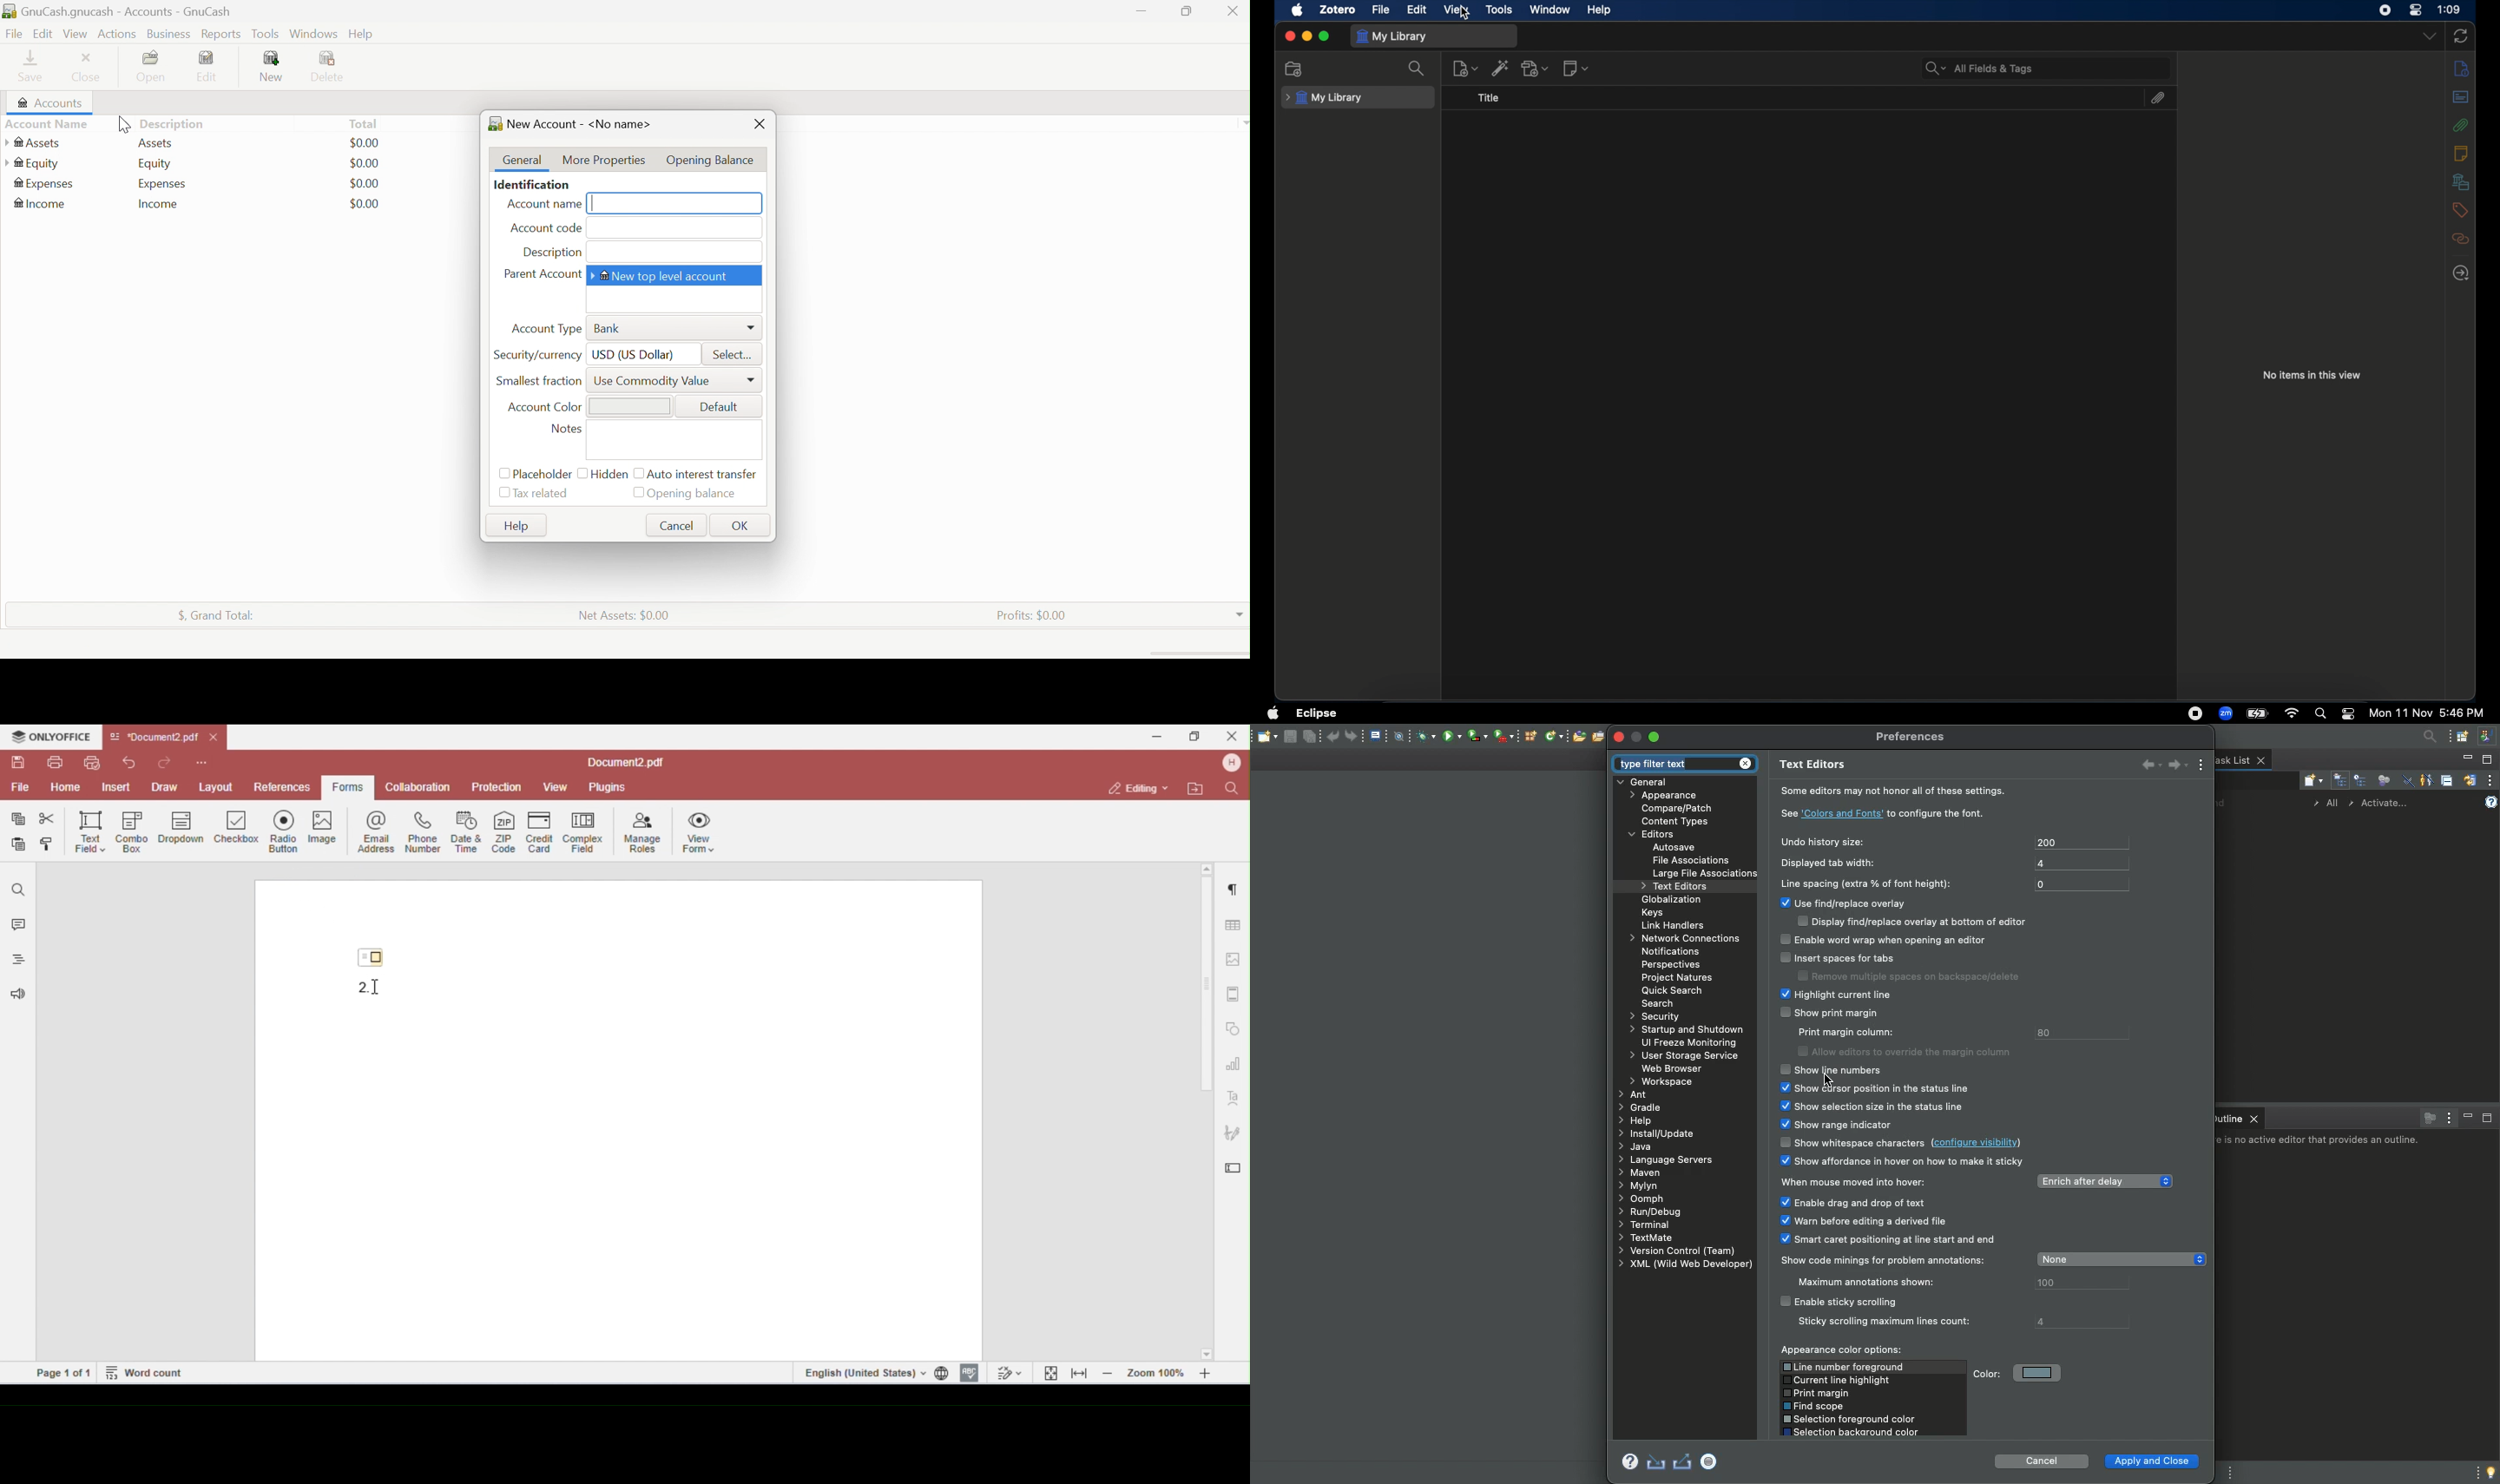 The image size is (2520, 1484). Describe the element at coordinates (1885, 813) in the screenshot. I see `See colors and font to configure the font` at that location.